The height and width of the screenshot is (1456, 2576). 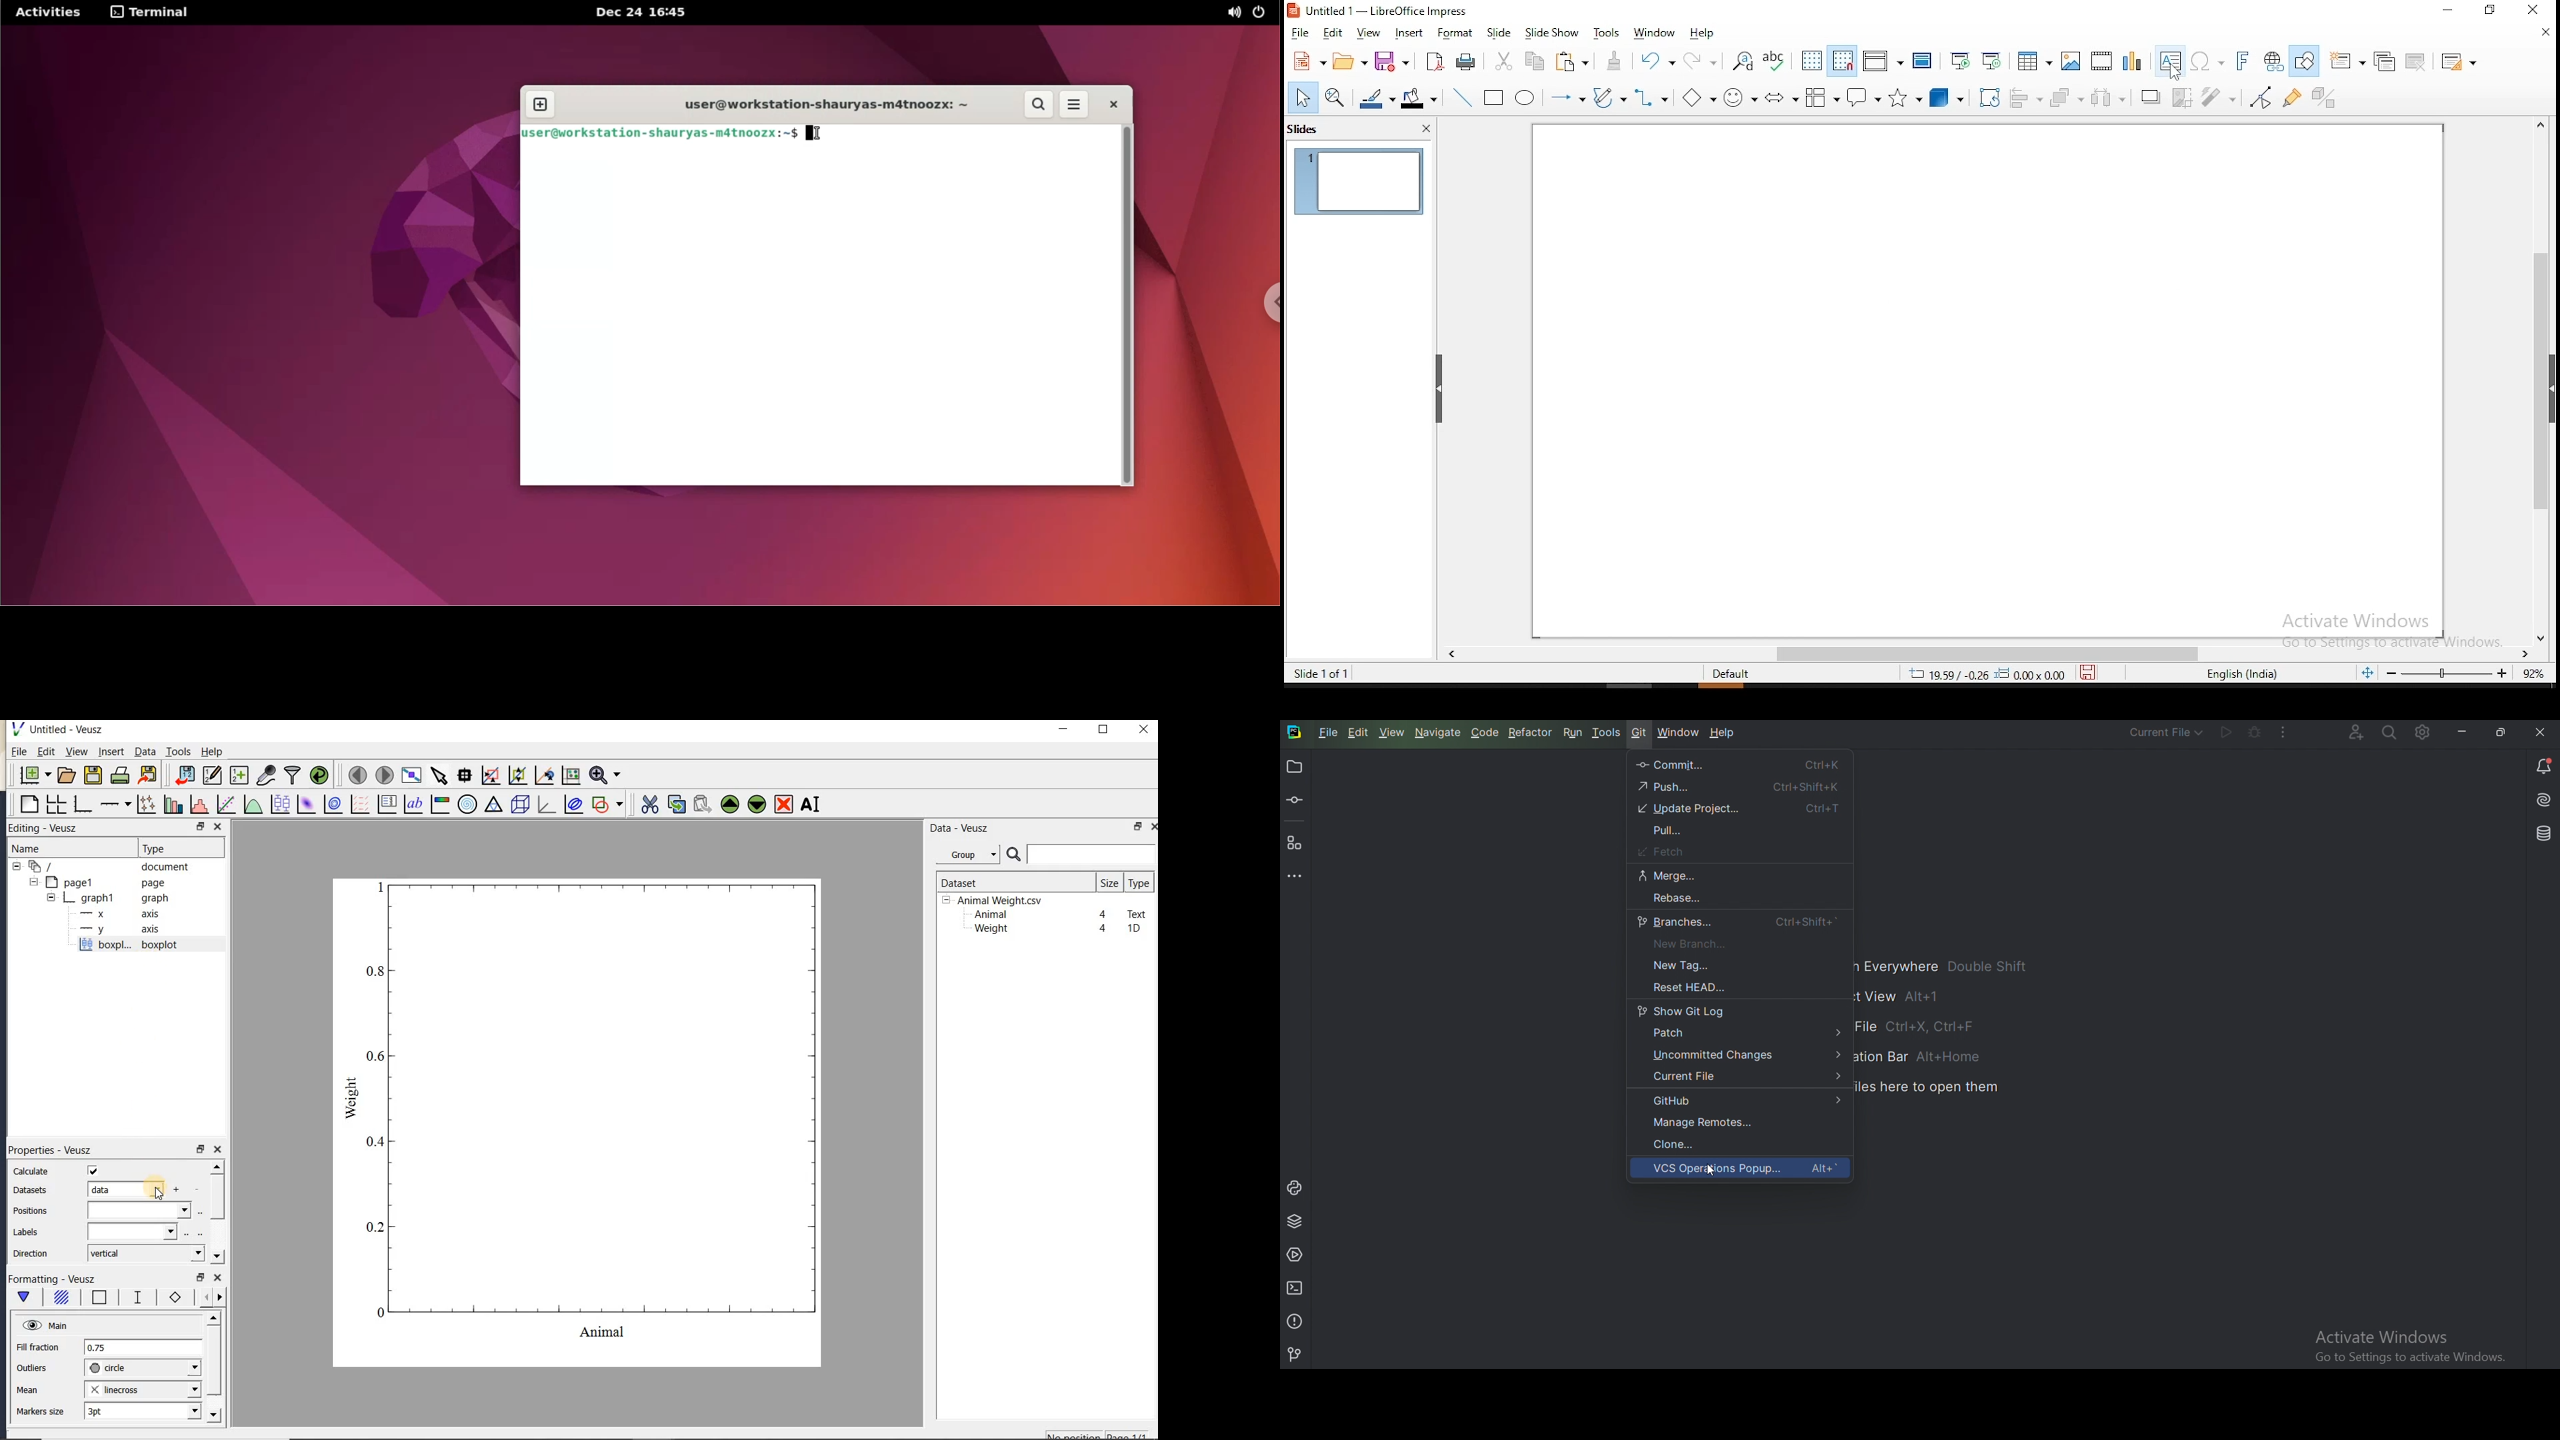 I want to click on vertical, so click(x=145, y=1254).